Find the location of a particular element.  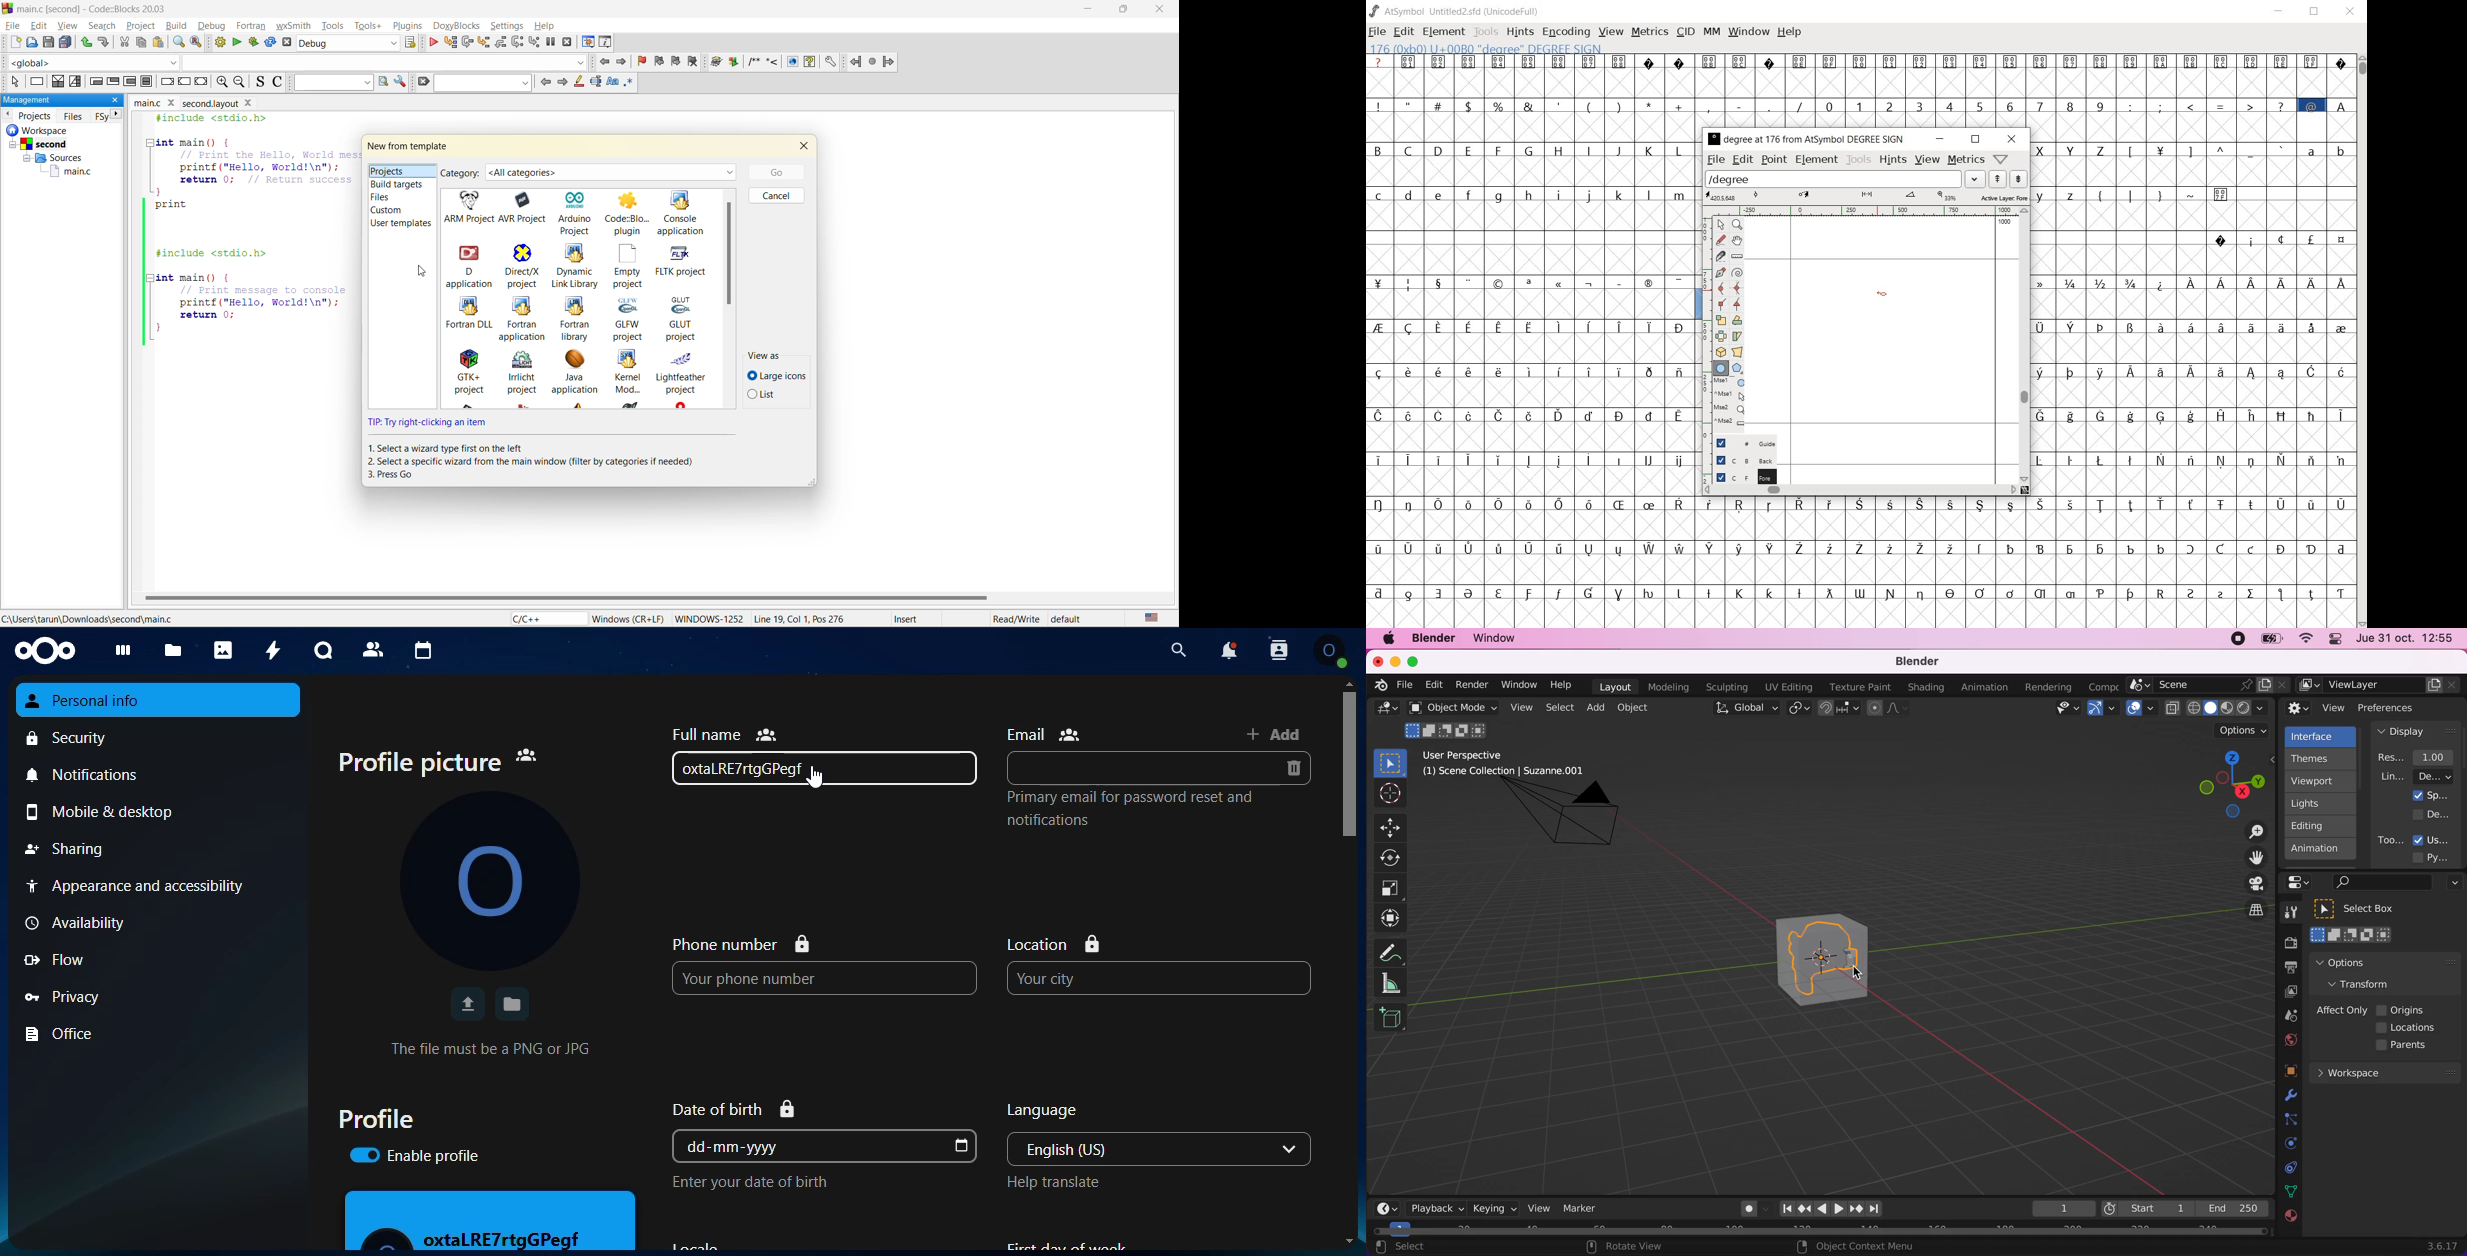

output is located at coordinates (2286, 969).